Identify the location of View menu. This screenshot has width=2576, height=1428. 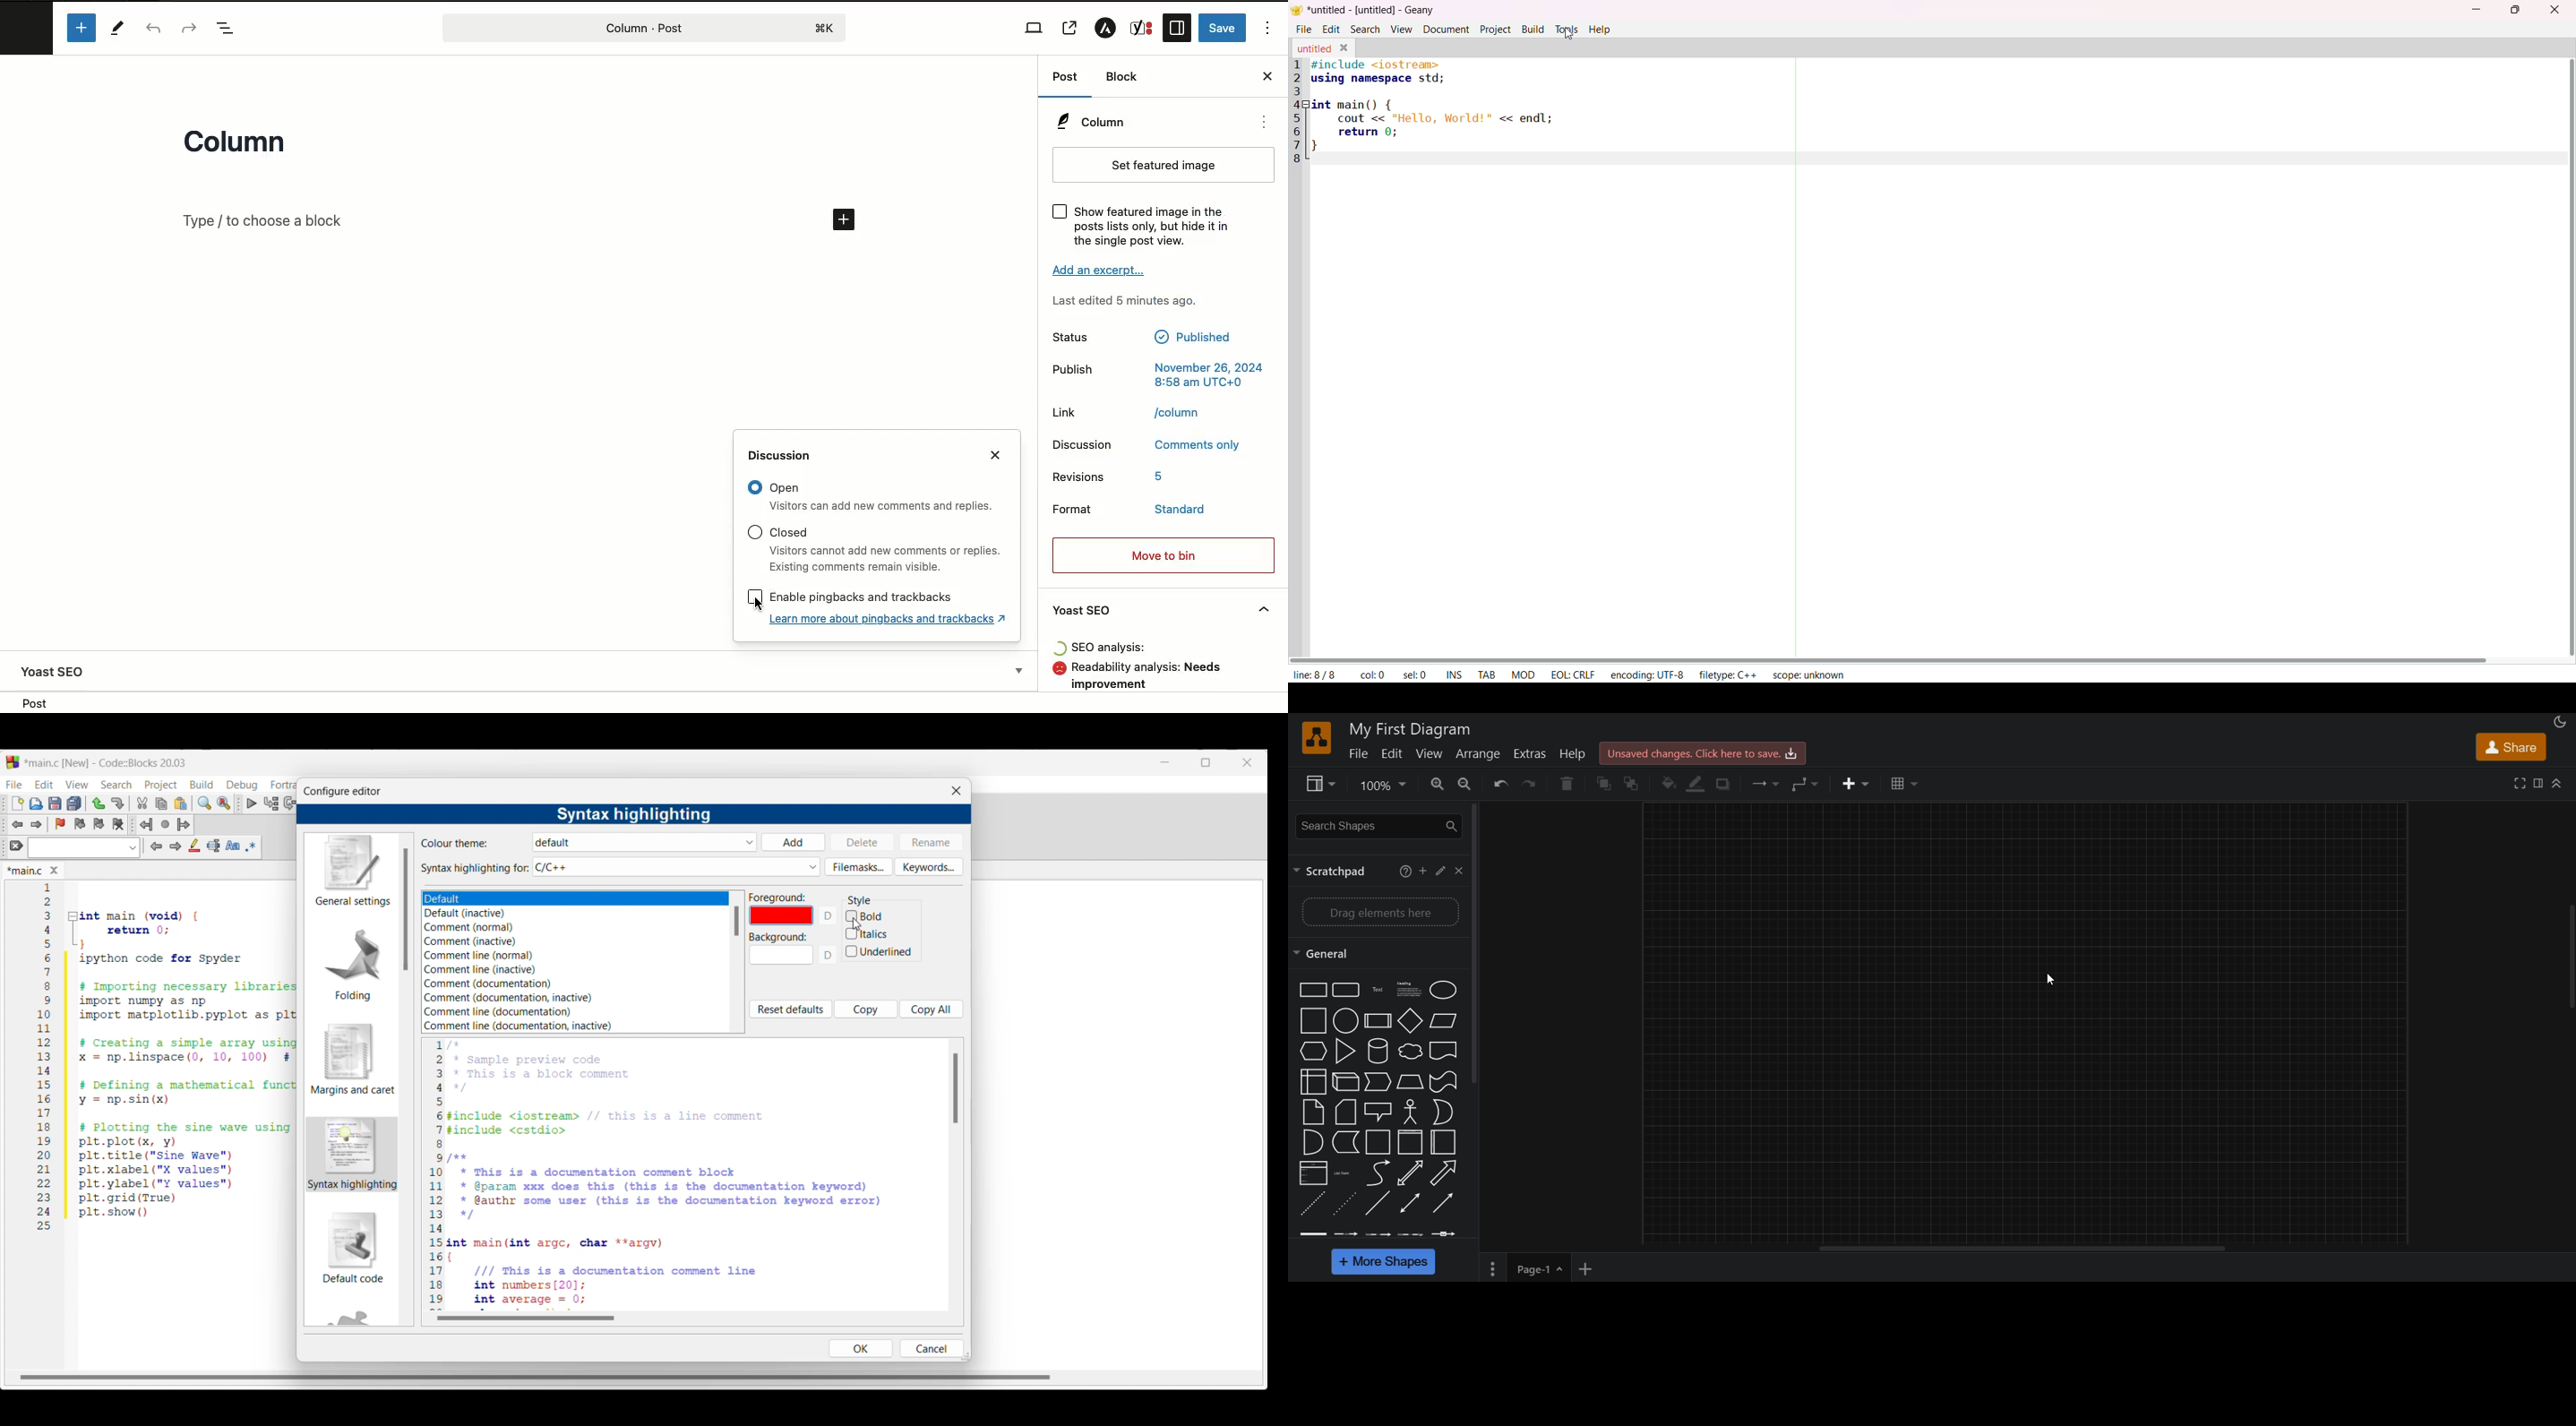
(77, 785).